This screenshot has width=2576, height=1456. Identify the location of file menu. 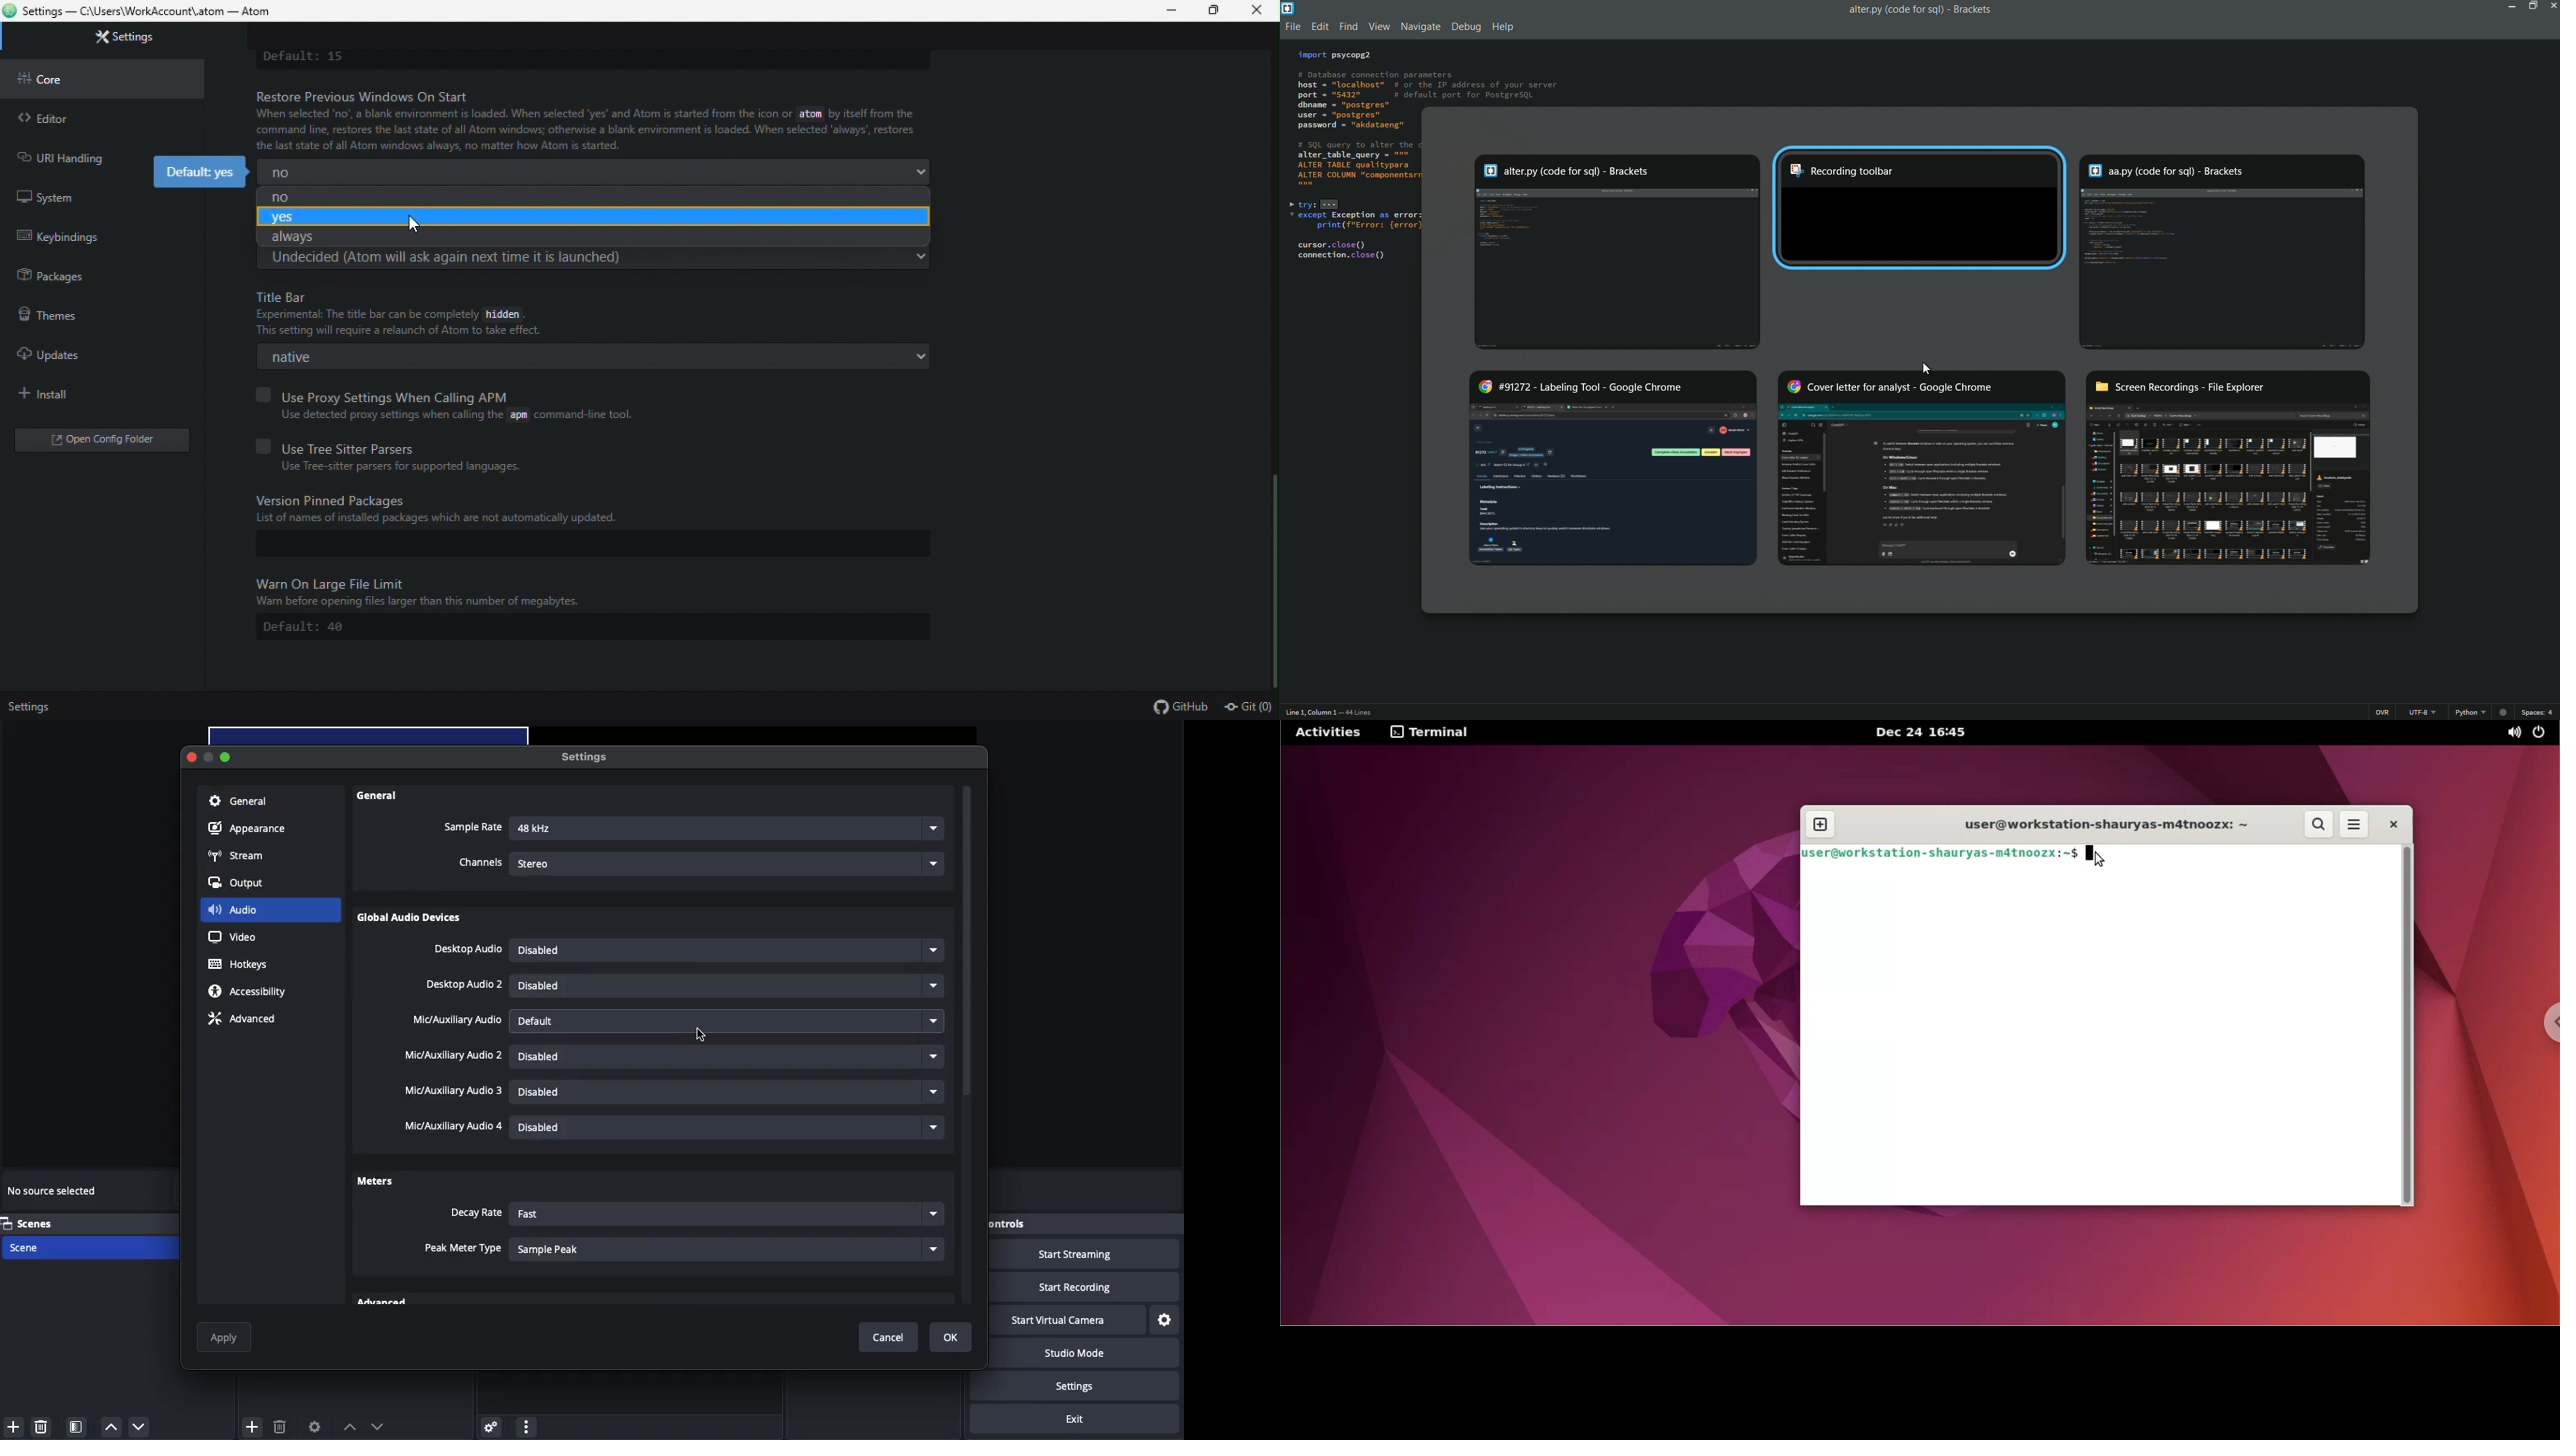
(1292, 28).